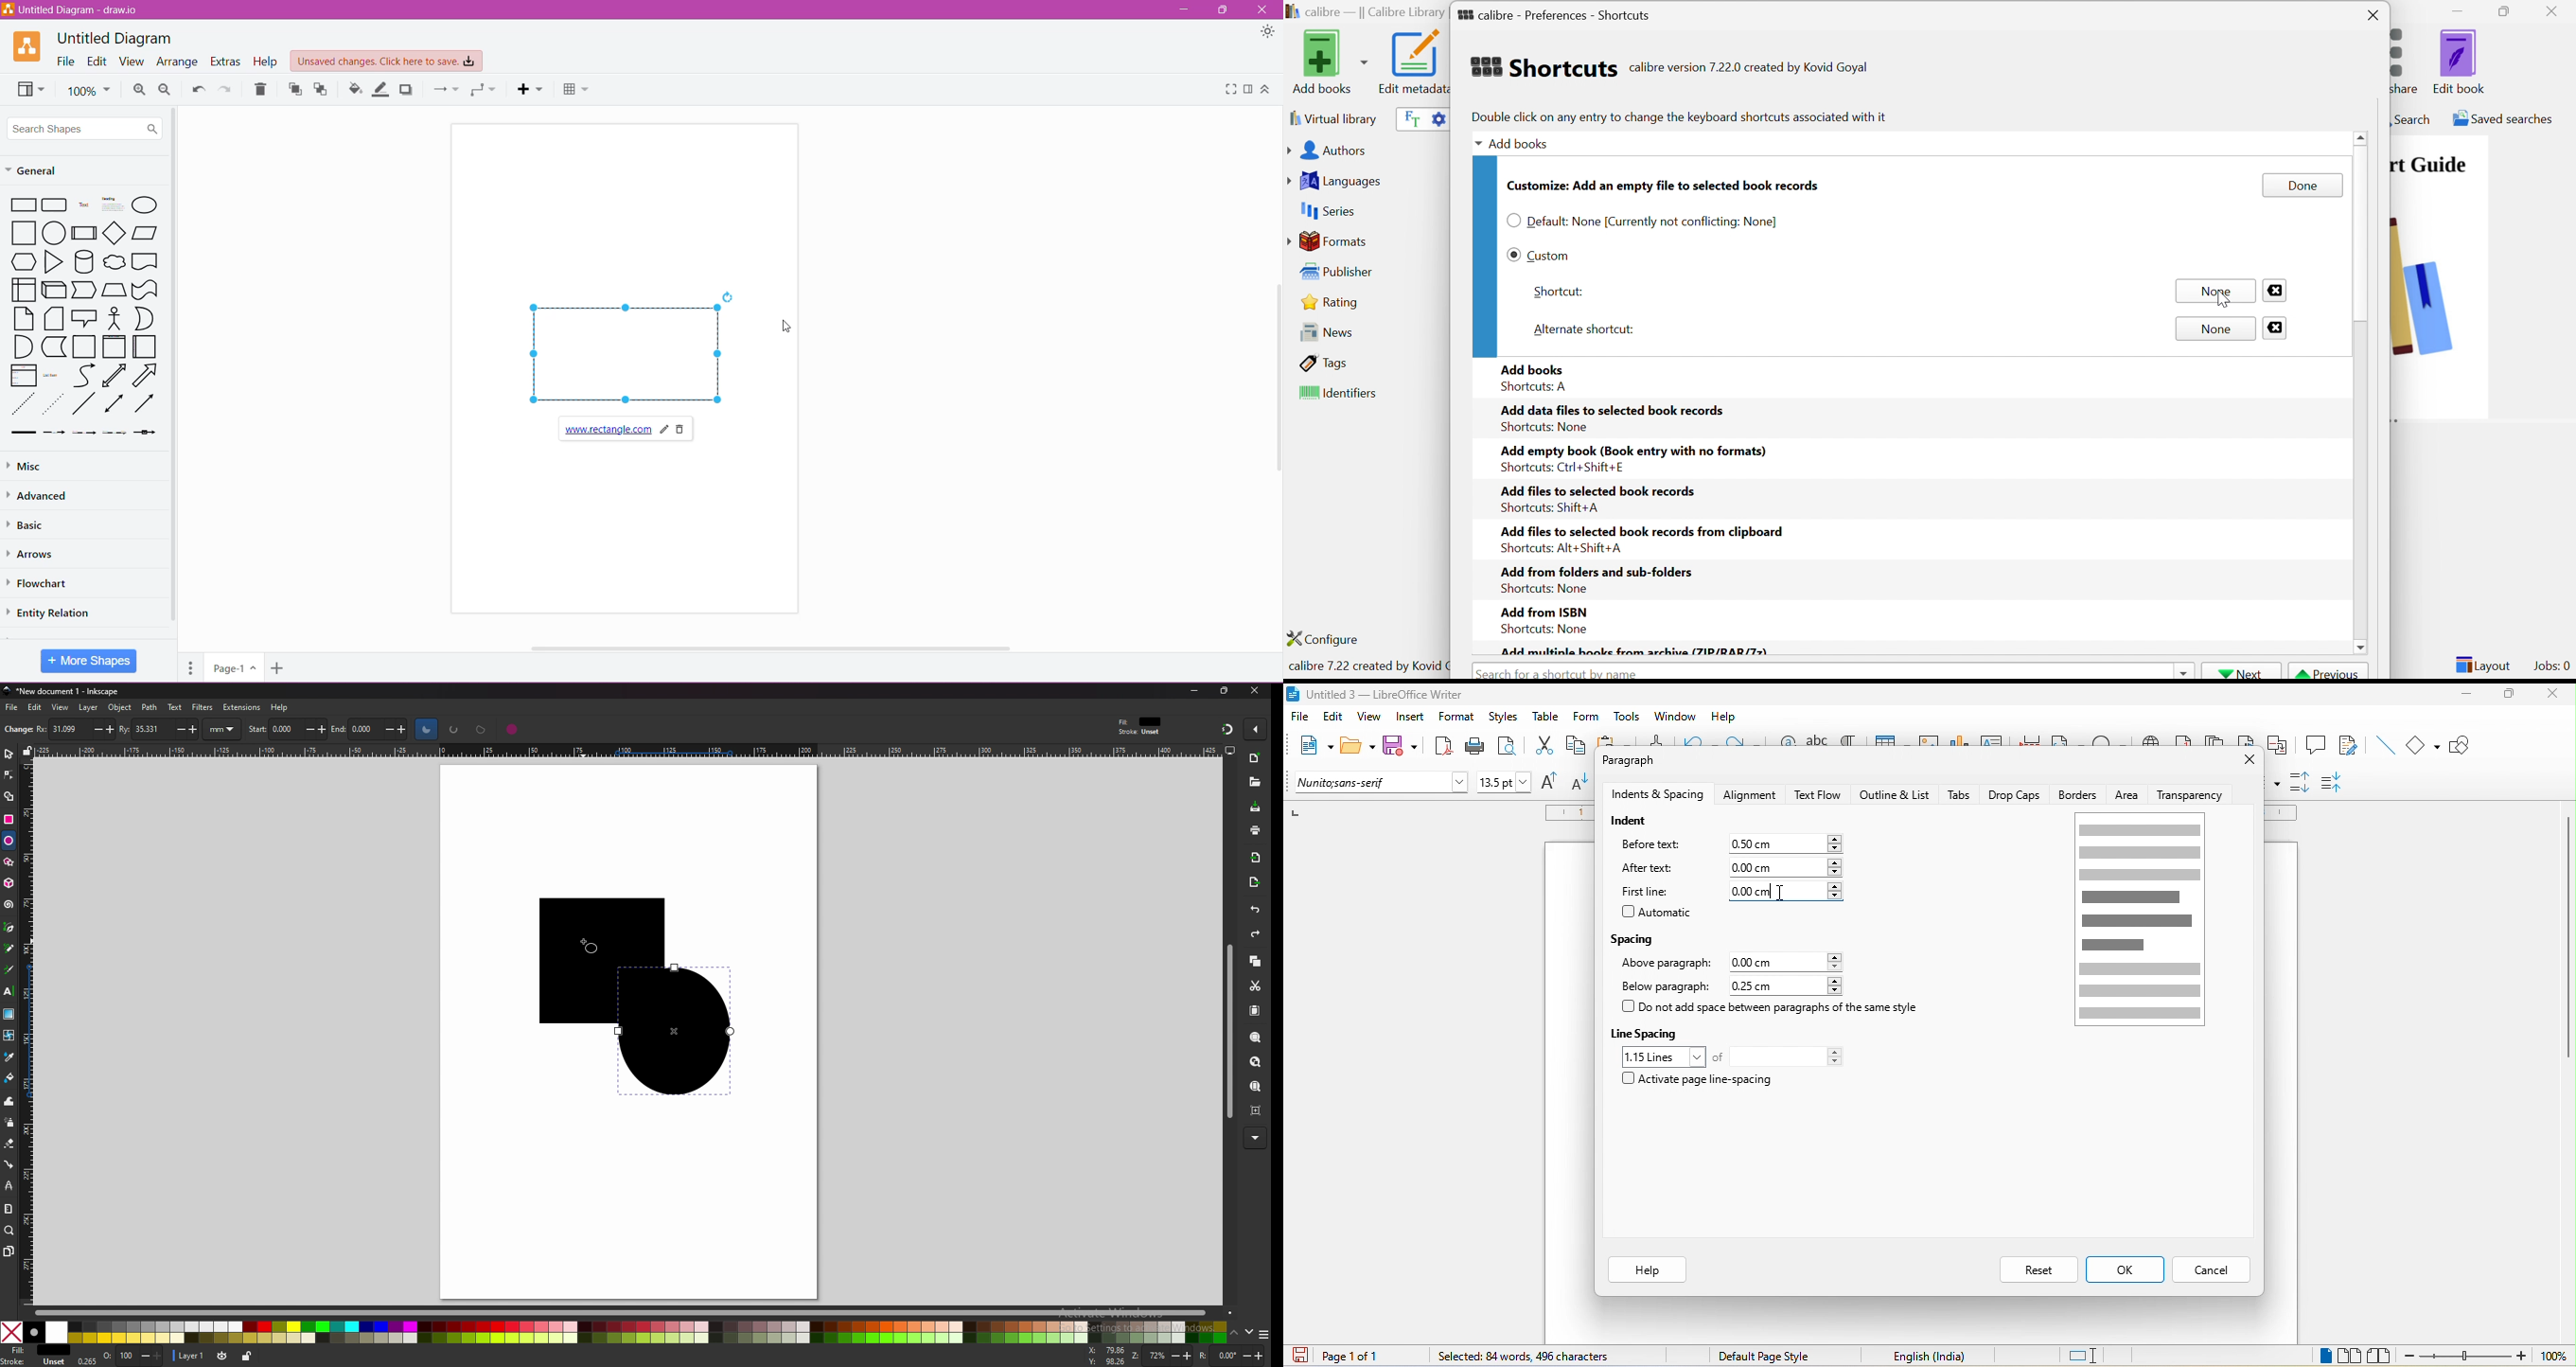 This screenshot has width=2576, height=1372. Describe the element at coordinates (41, 496) in the screenshot. I see `Advanced` at that location.